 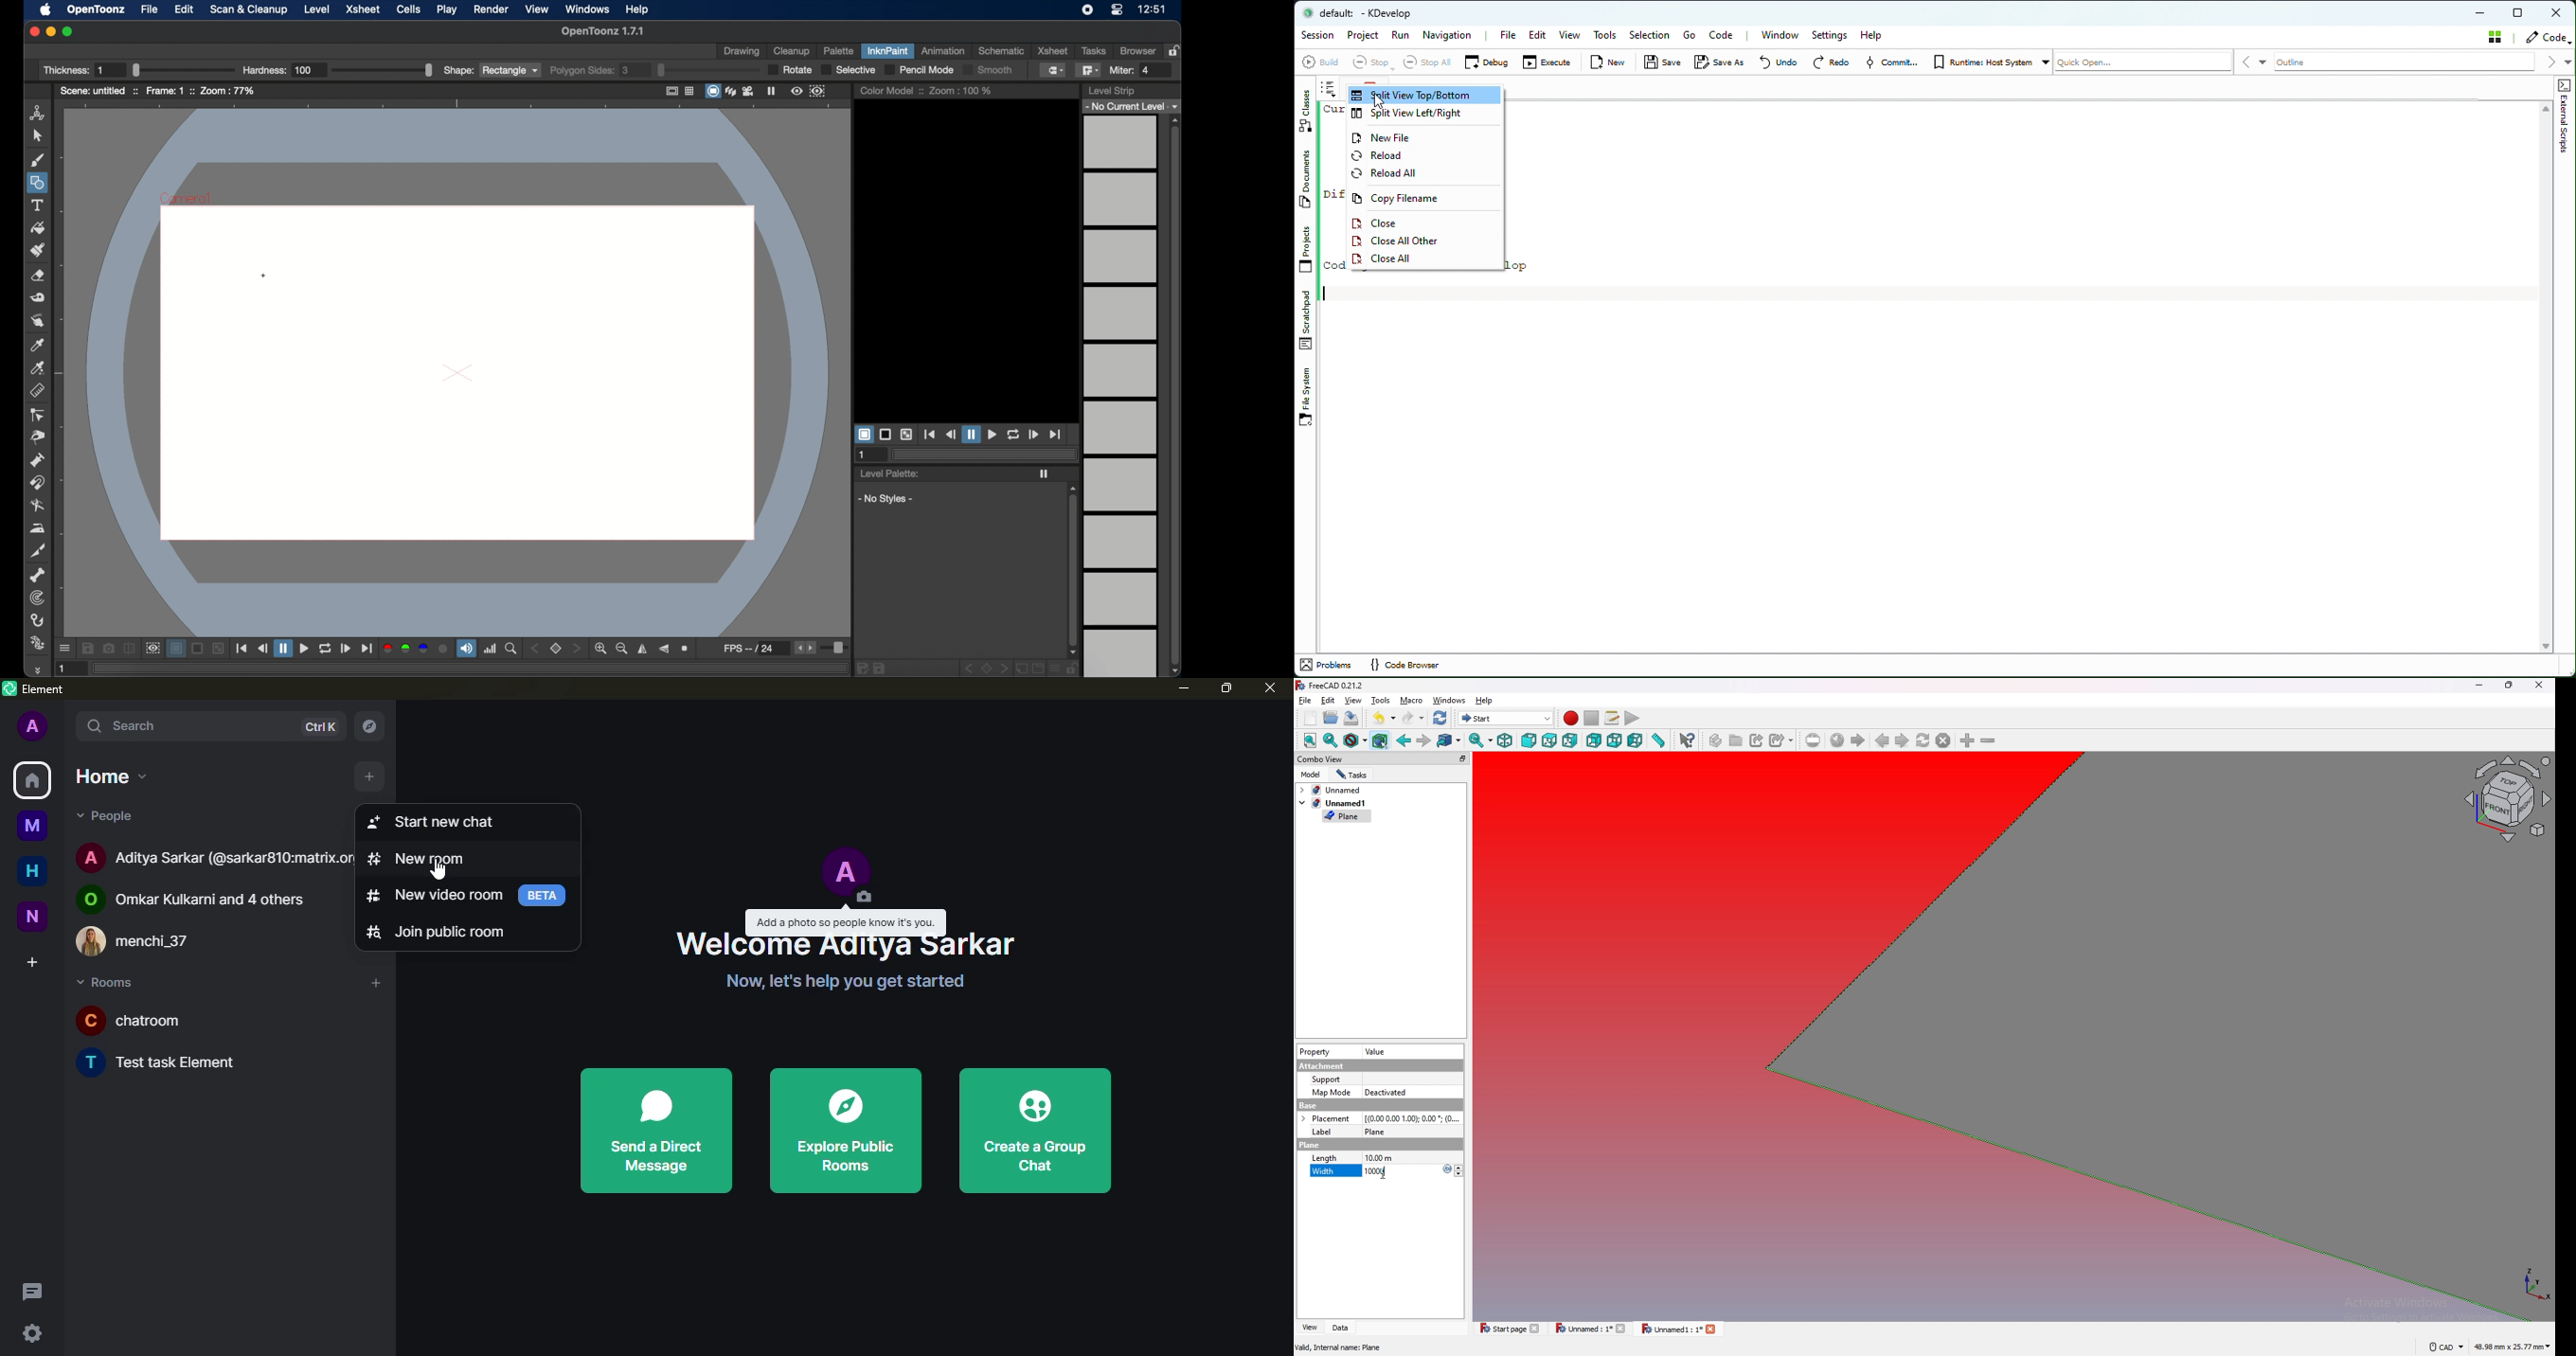 What do you see at coordinates (37, 483) in the screenshot?
I see `magnet tool` at bounding box center [37, 483].